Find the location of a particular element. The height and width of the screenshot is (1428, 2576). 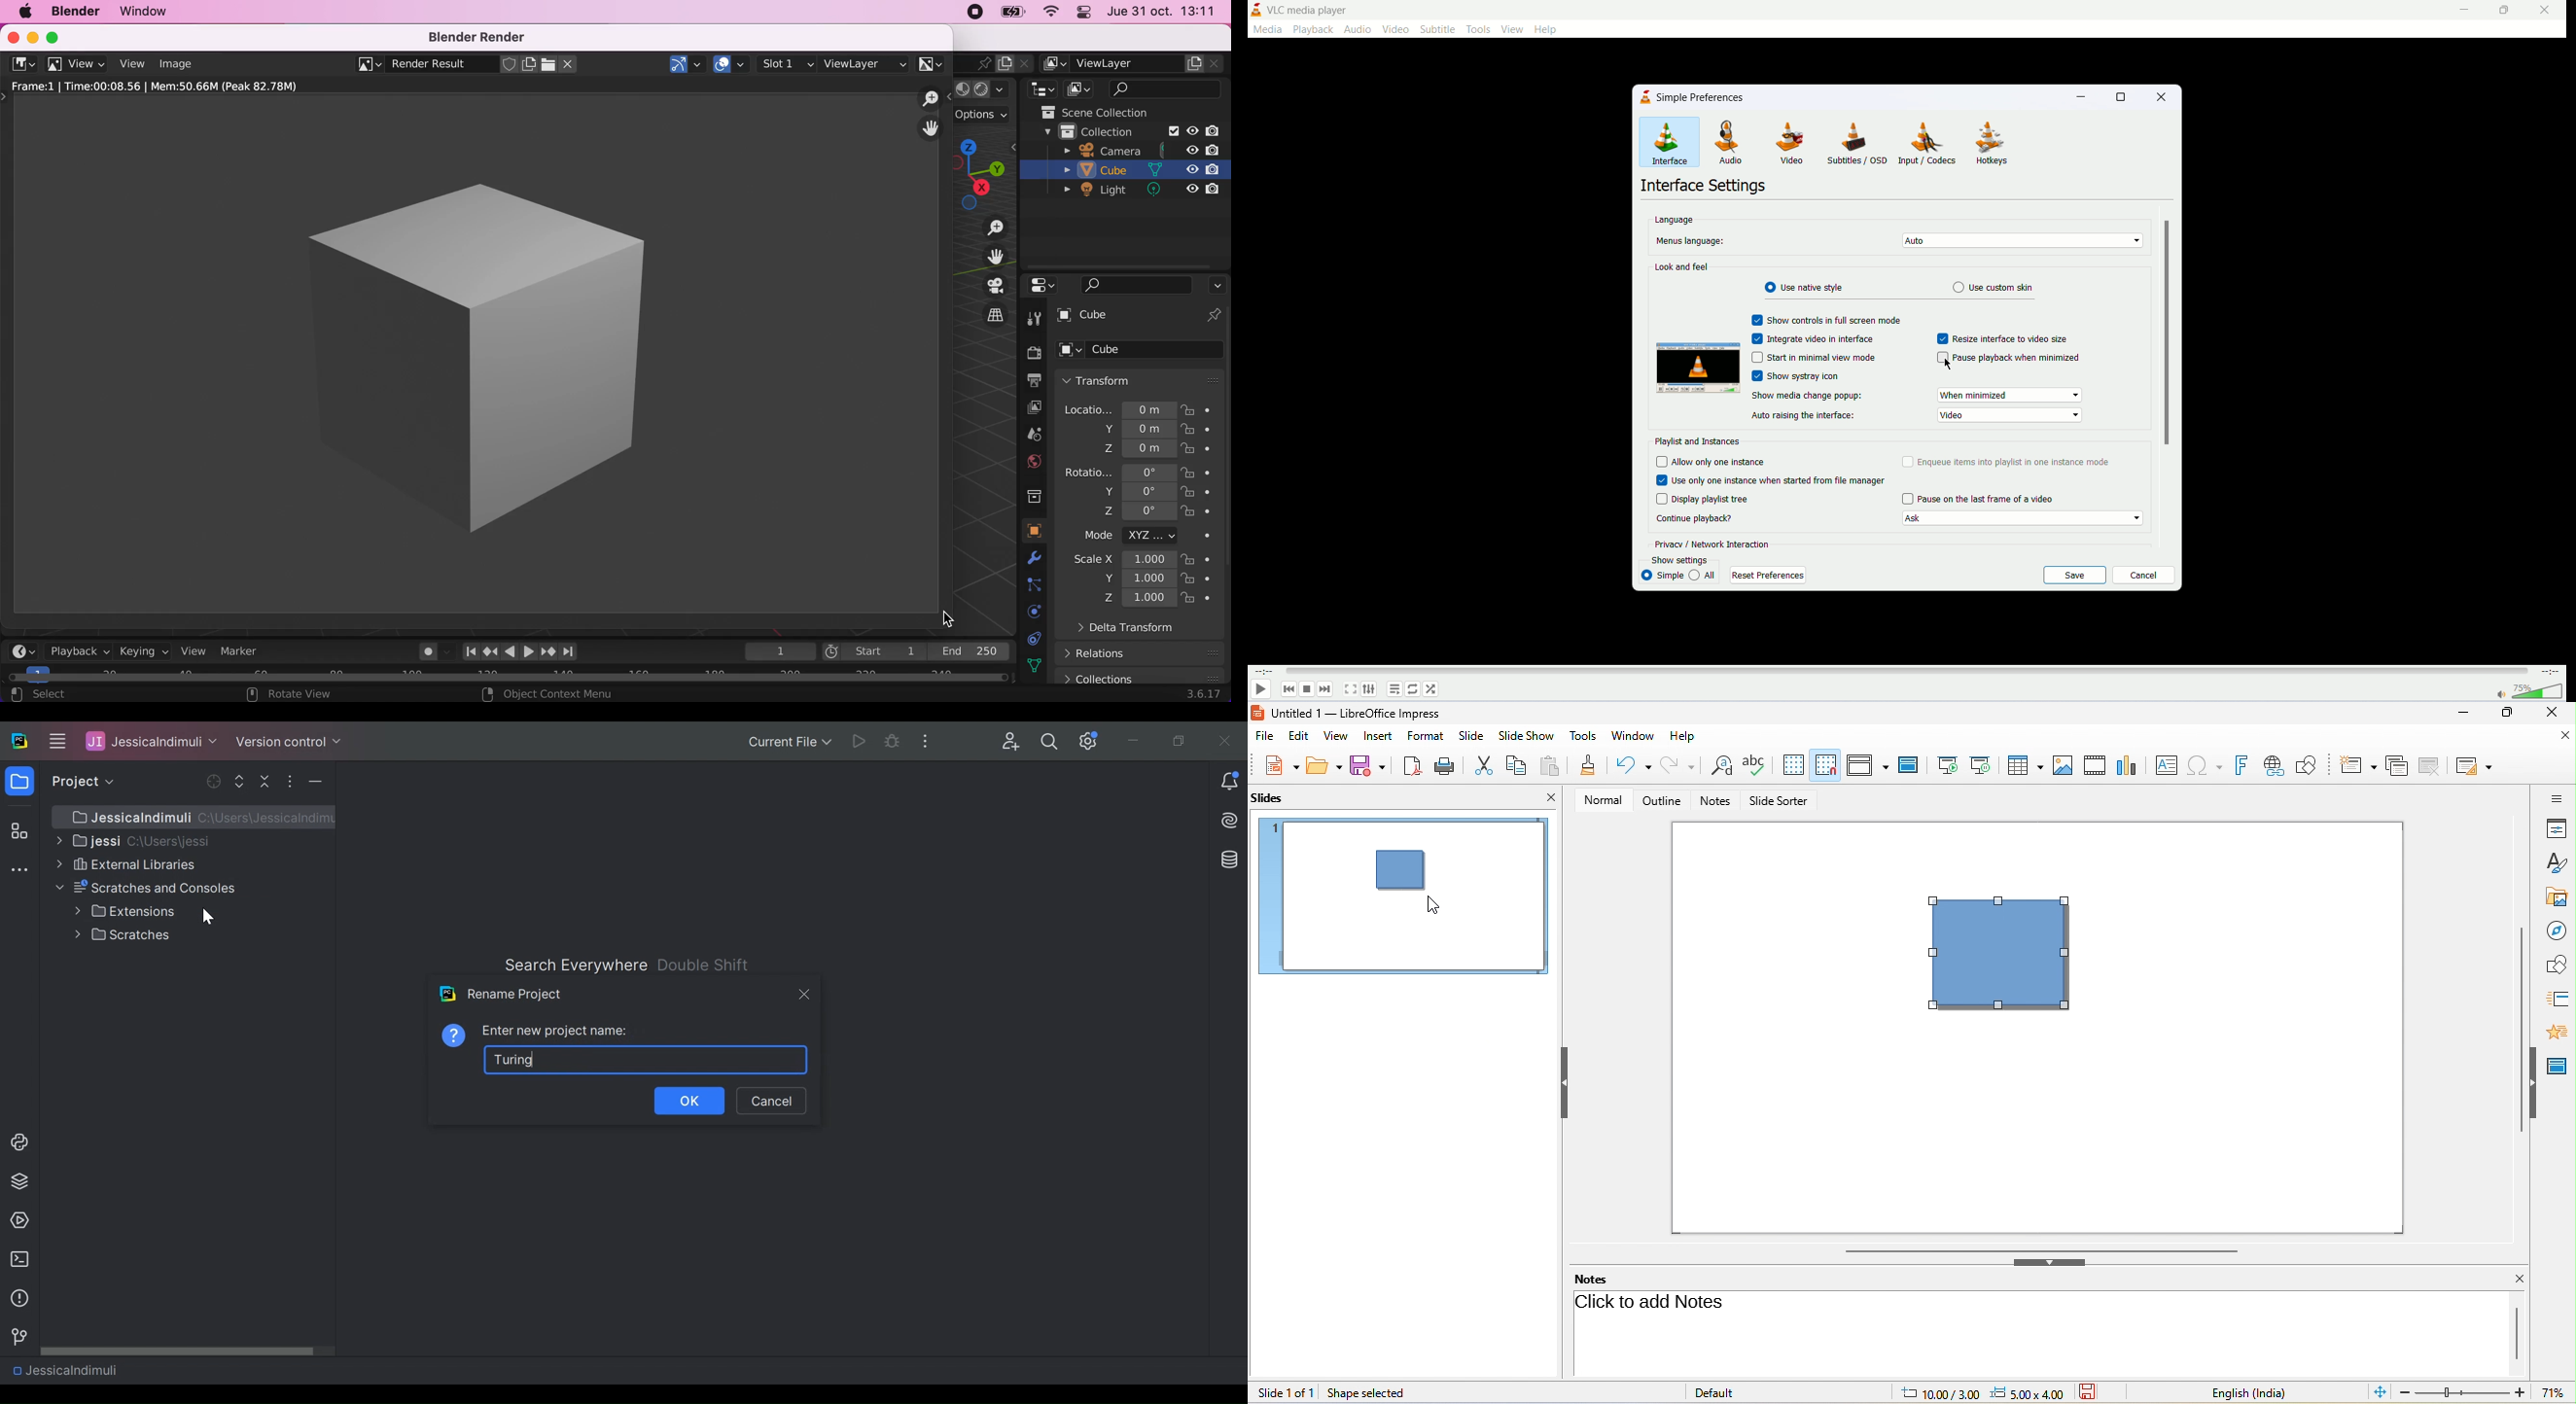

editor type is located at coordinates (1040, 286).